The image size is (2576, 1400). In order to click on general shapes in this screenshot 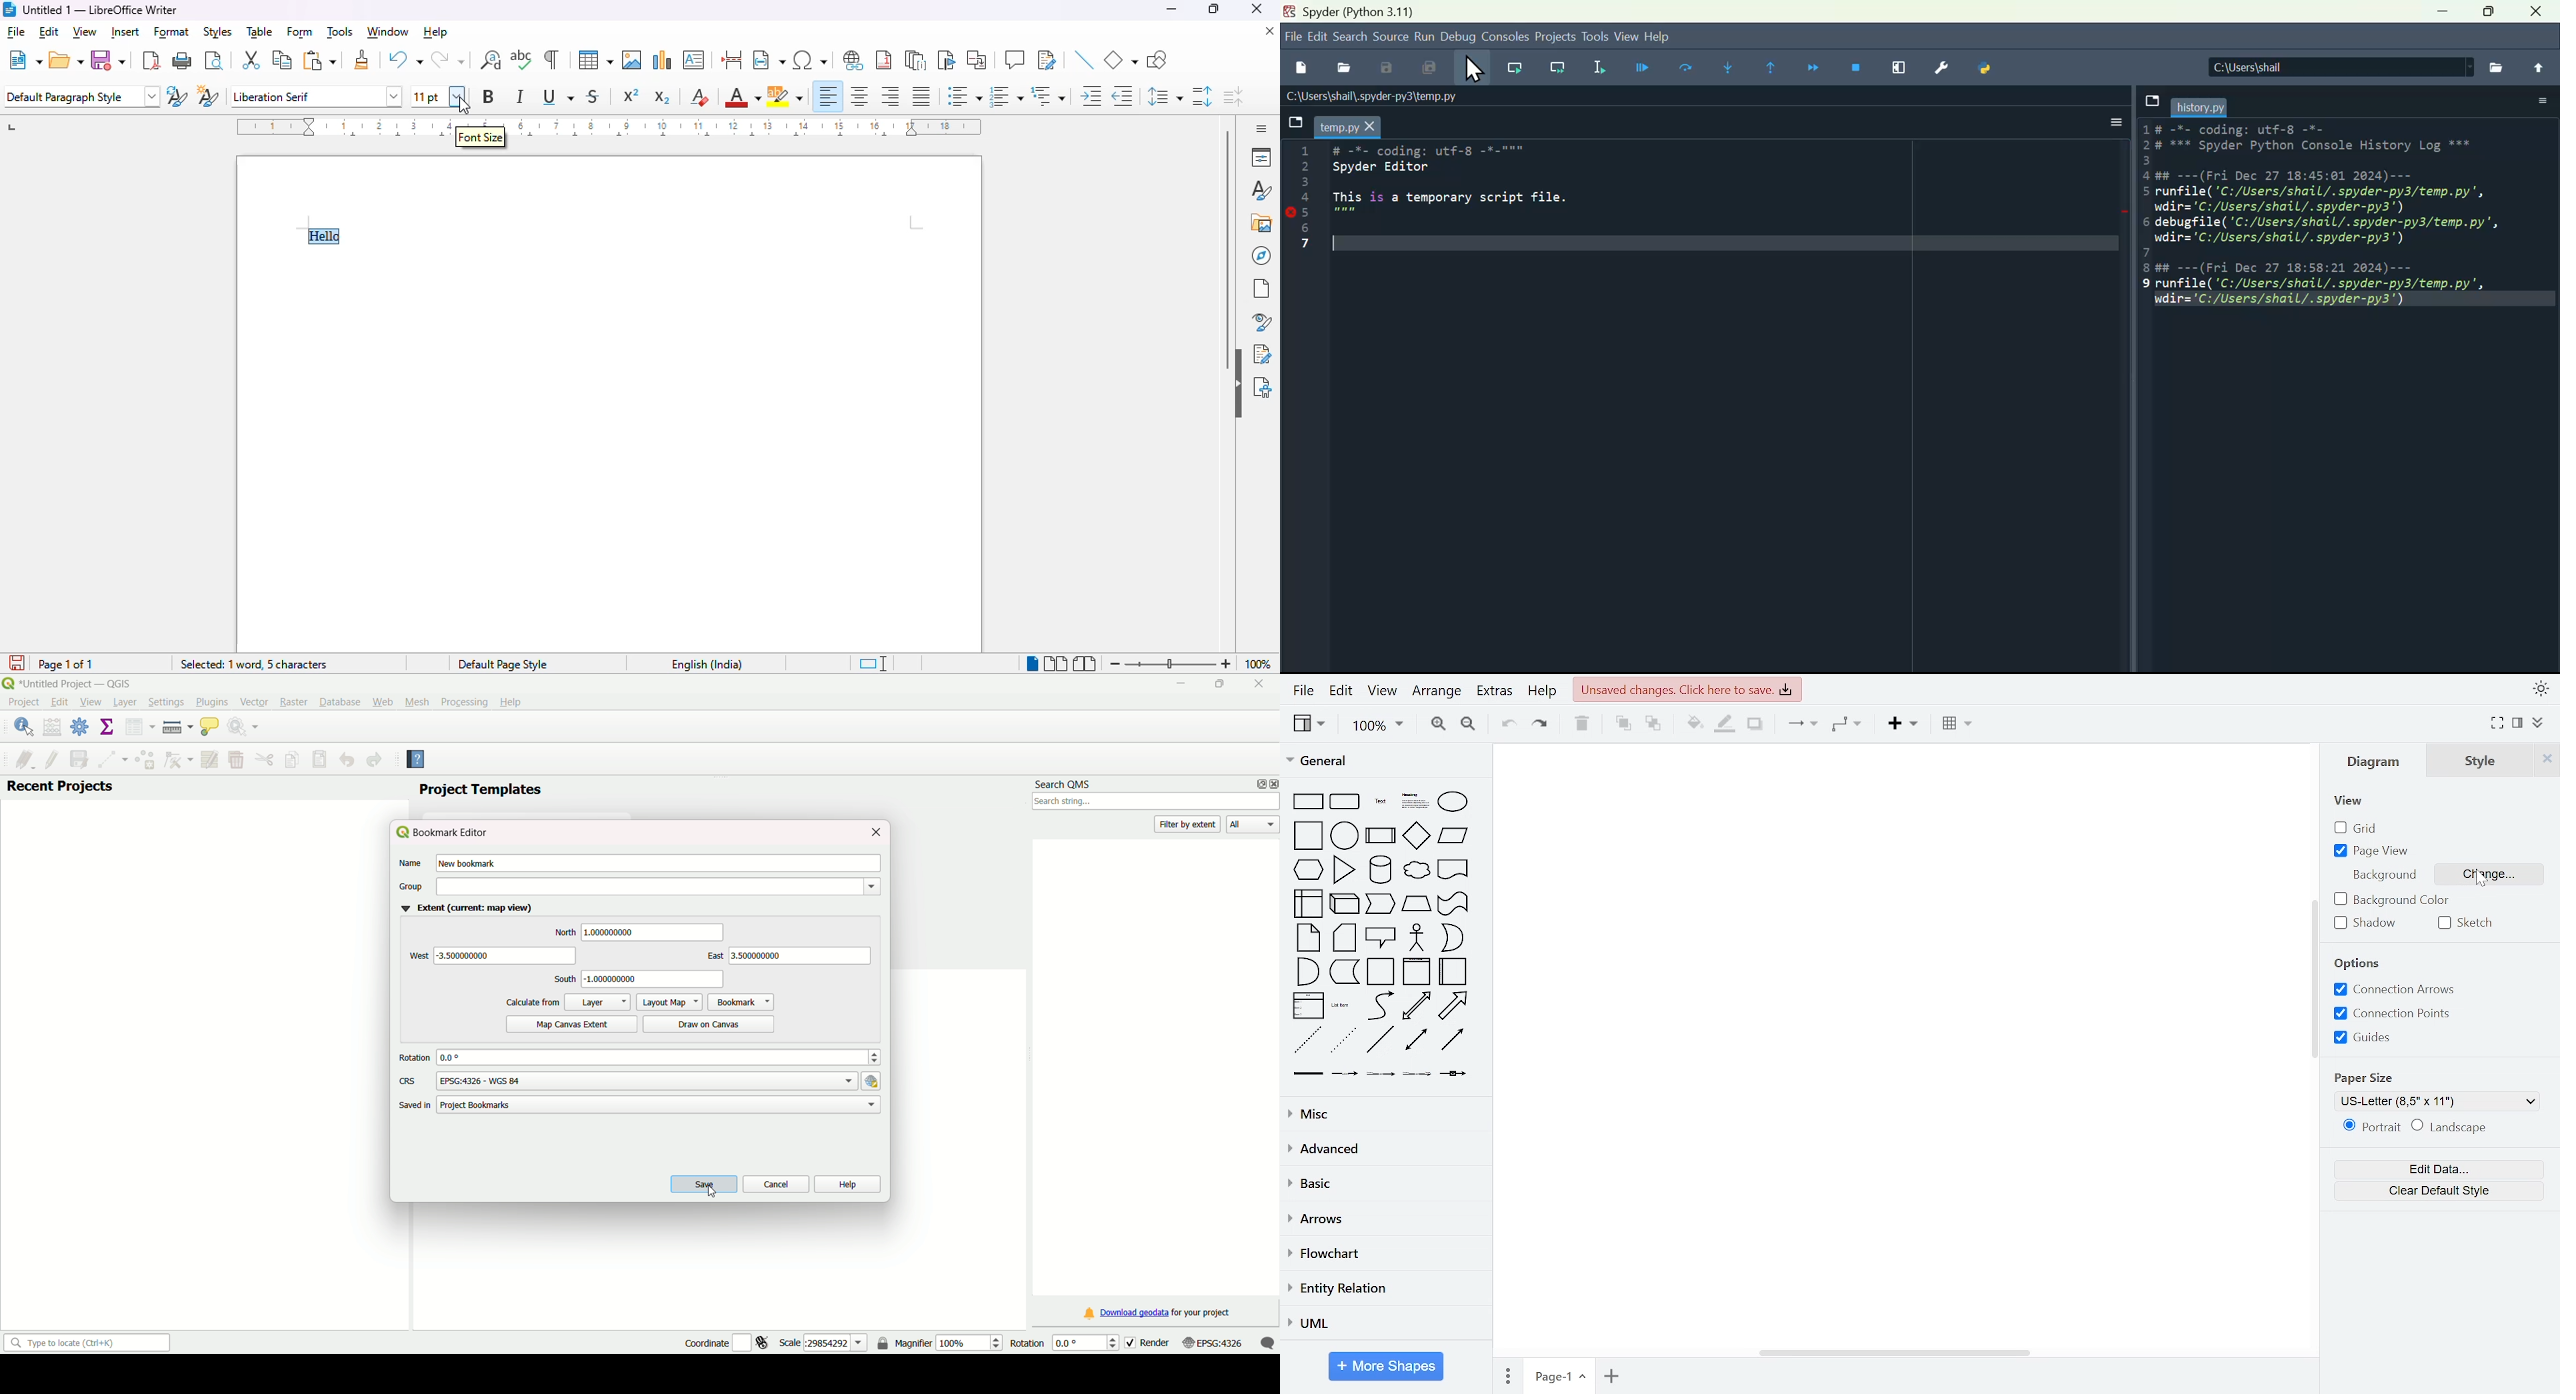, I will do `click(1307, 869)`.